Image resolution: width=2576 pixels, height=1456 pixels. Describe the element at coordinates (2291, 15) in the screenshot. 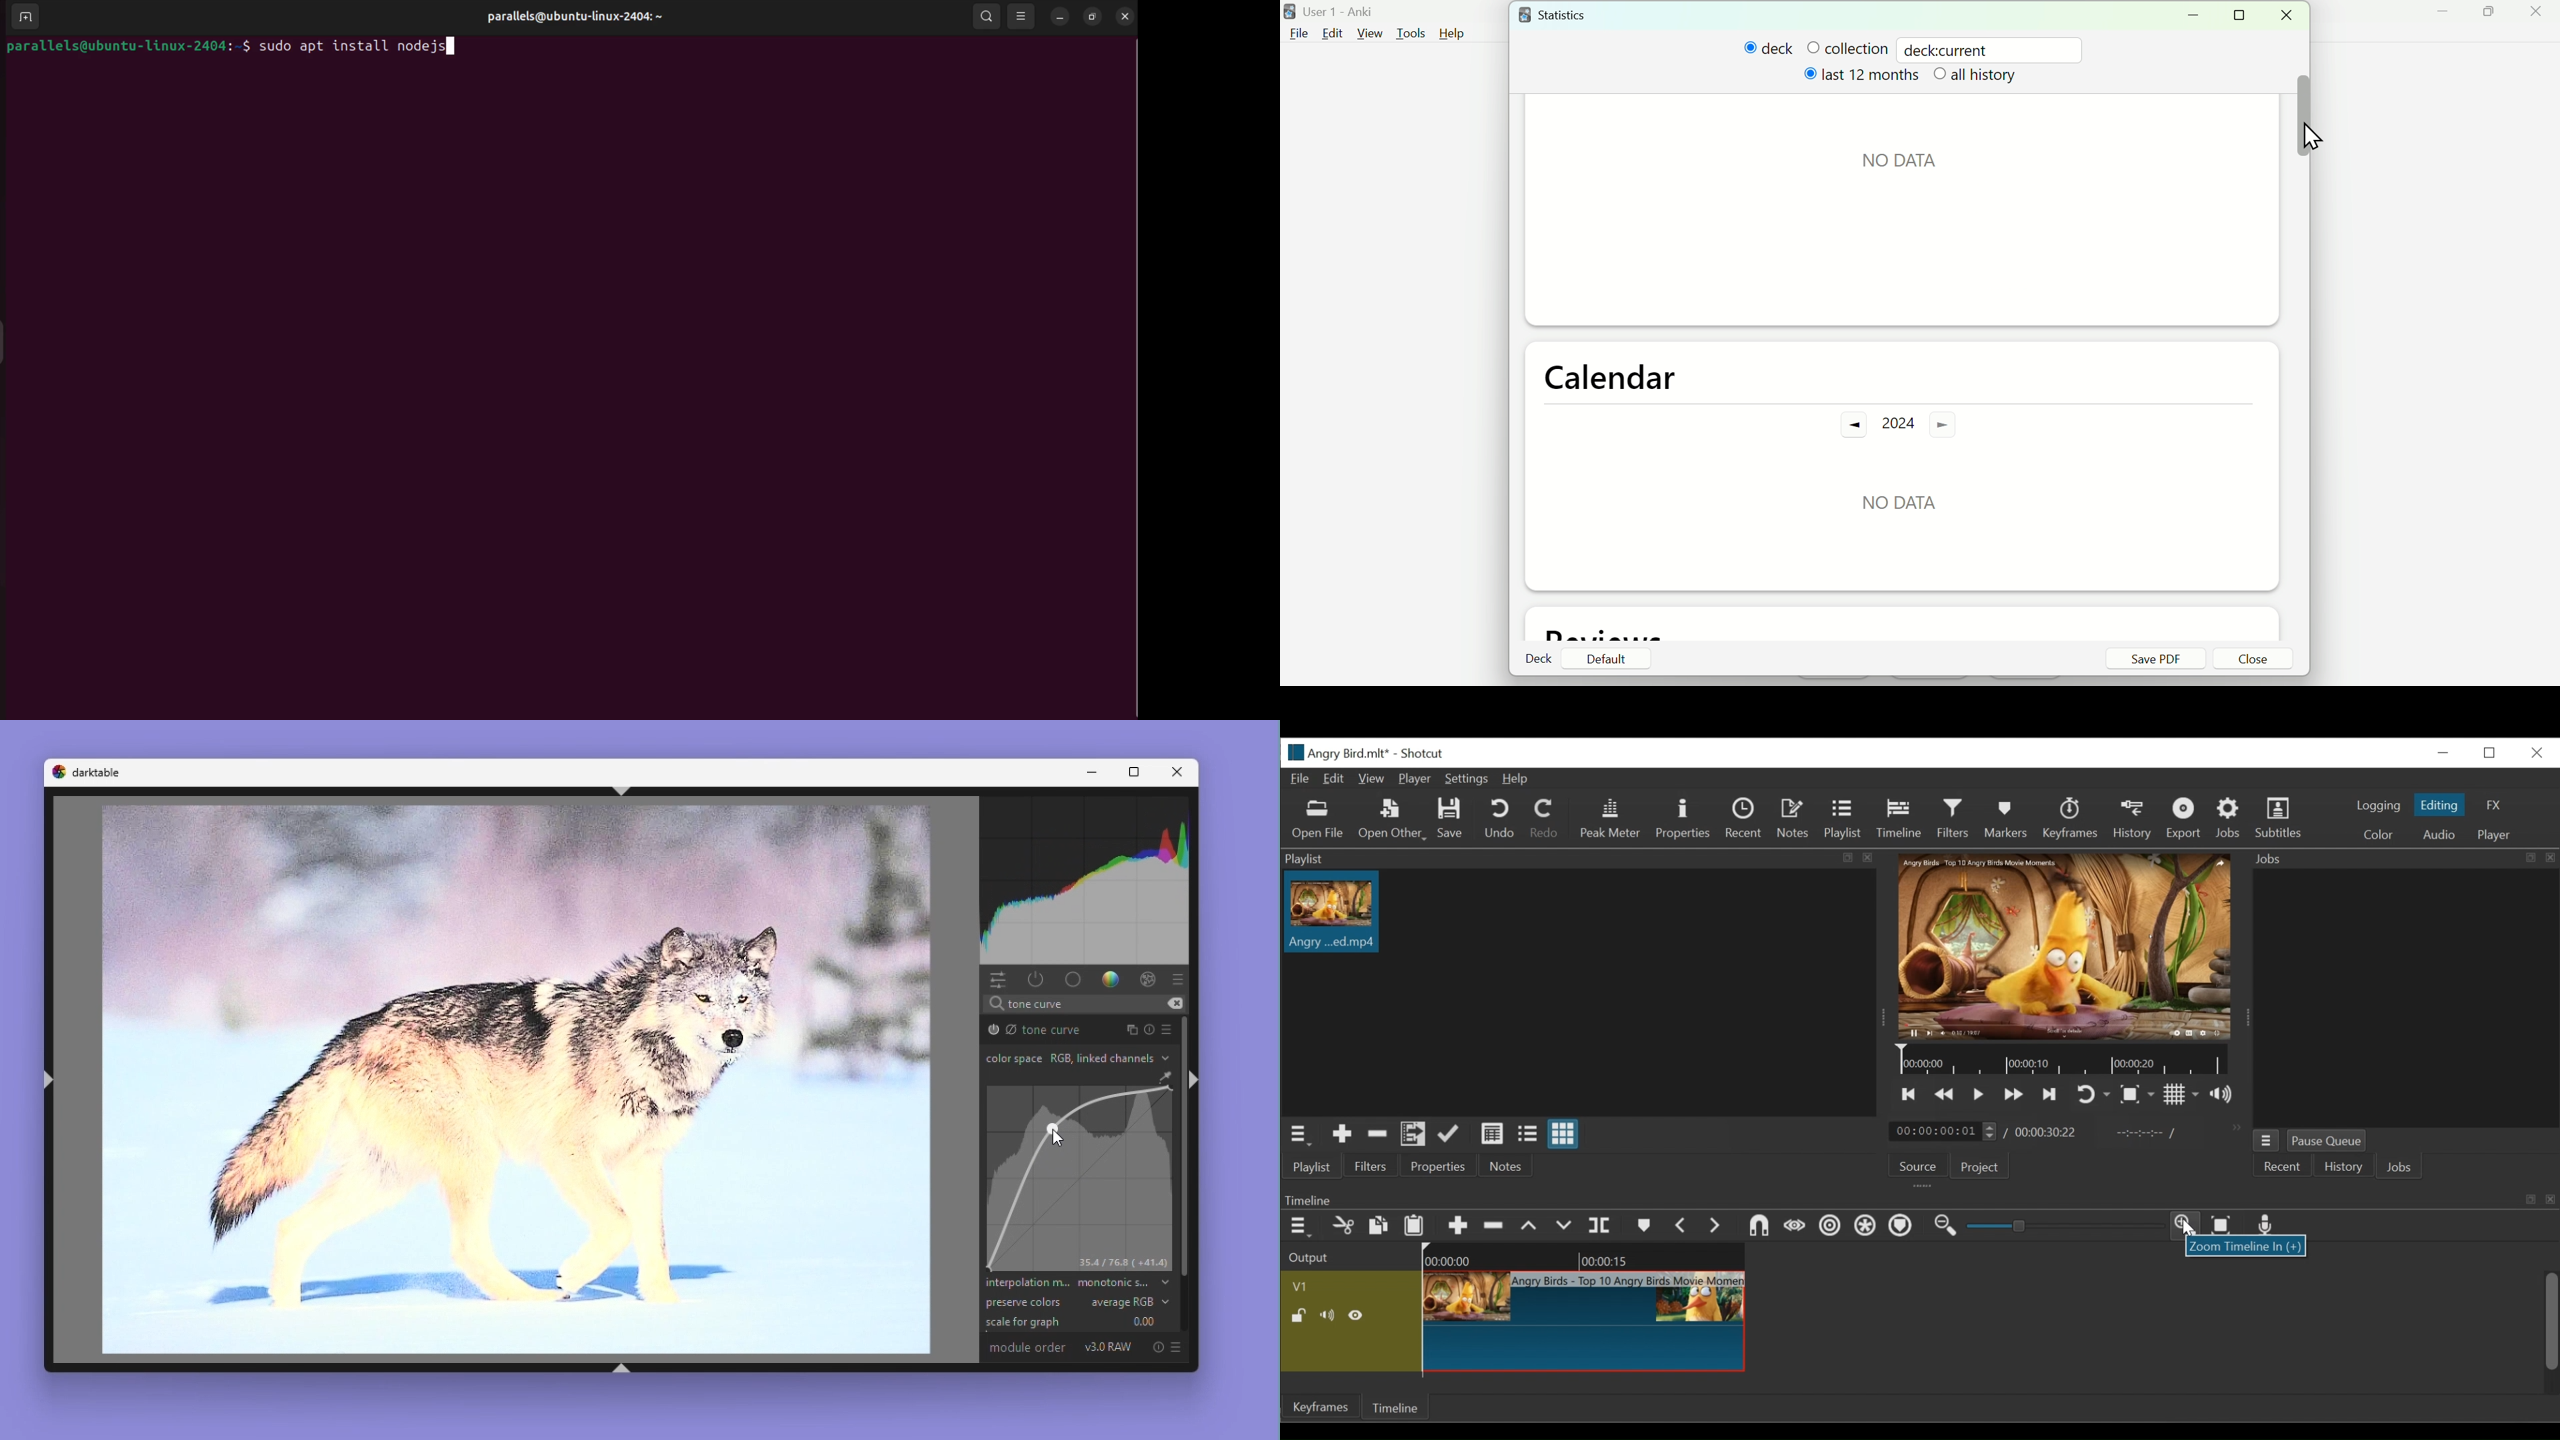

I see `Close` at that location.